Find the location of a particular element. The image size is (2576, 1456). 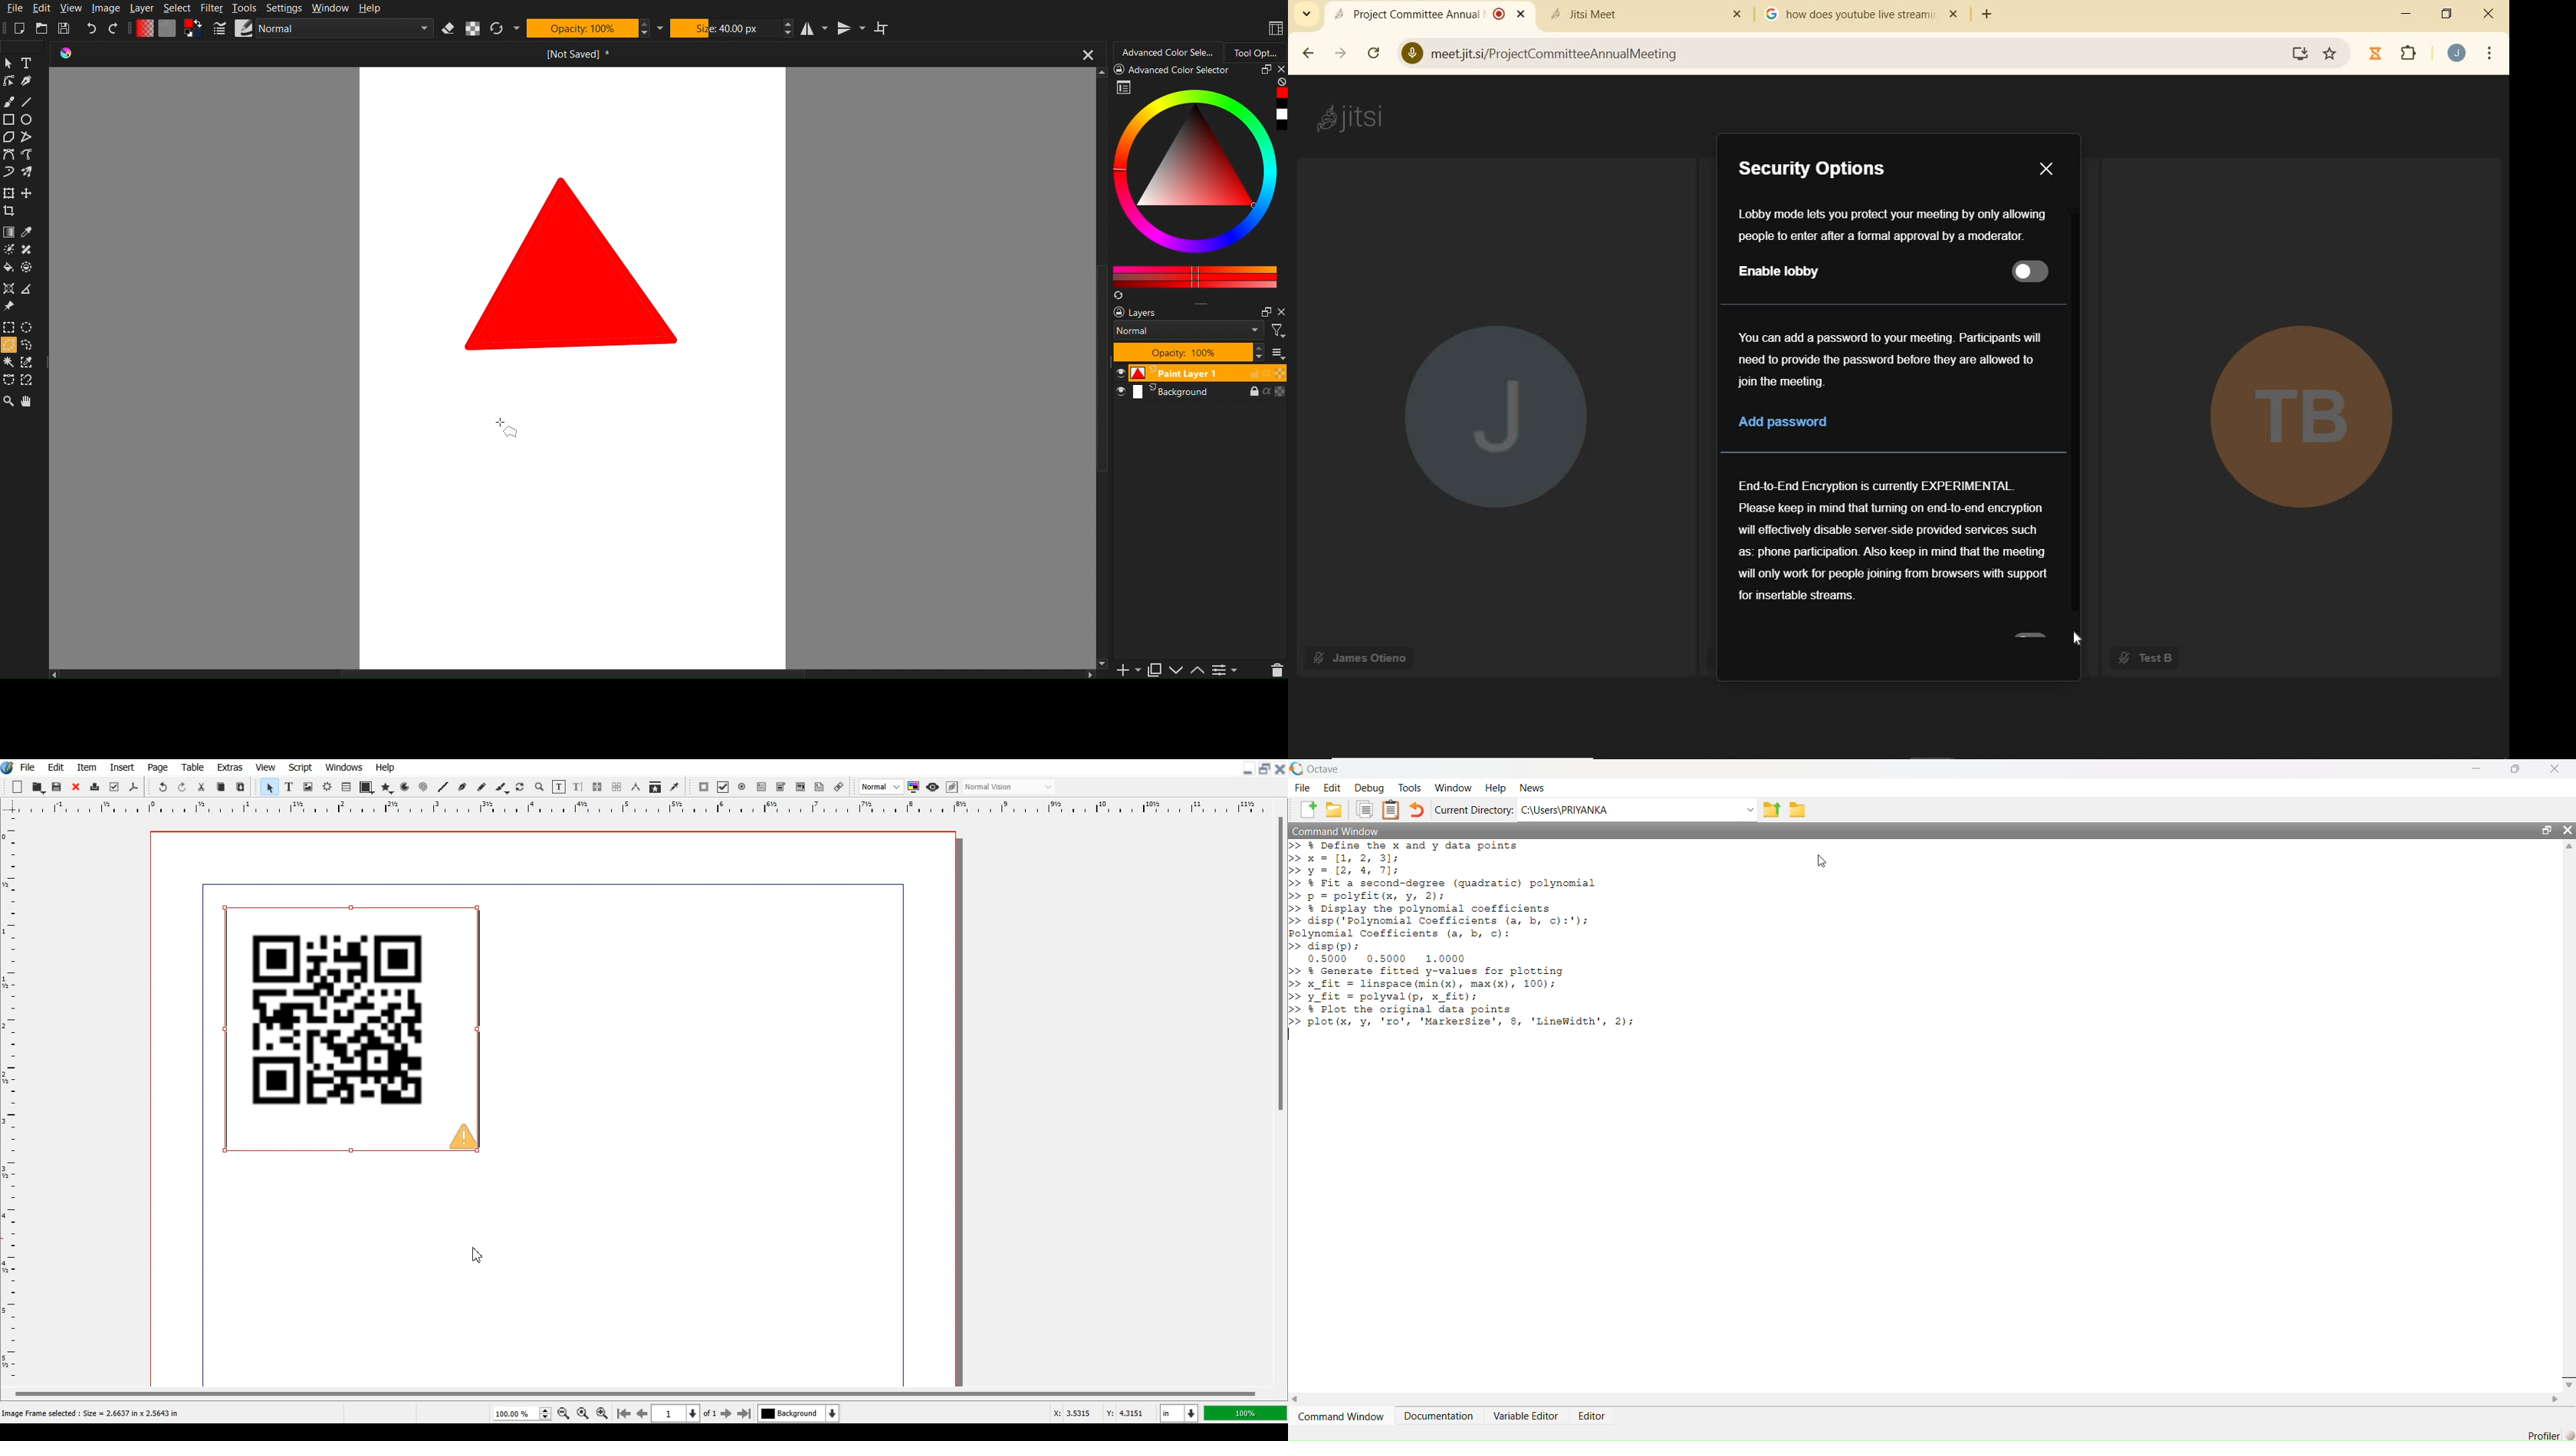

Logo is located at coordinates (8, 768).